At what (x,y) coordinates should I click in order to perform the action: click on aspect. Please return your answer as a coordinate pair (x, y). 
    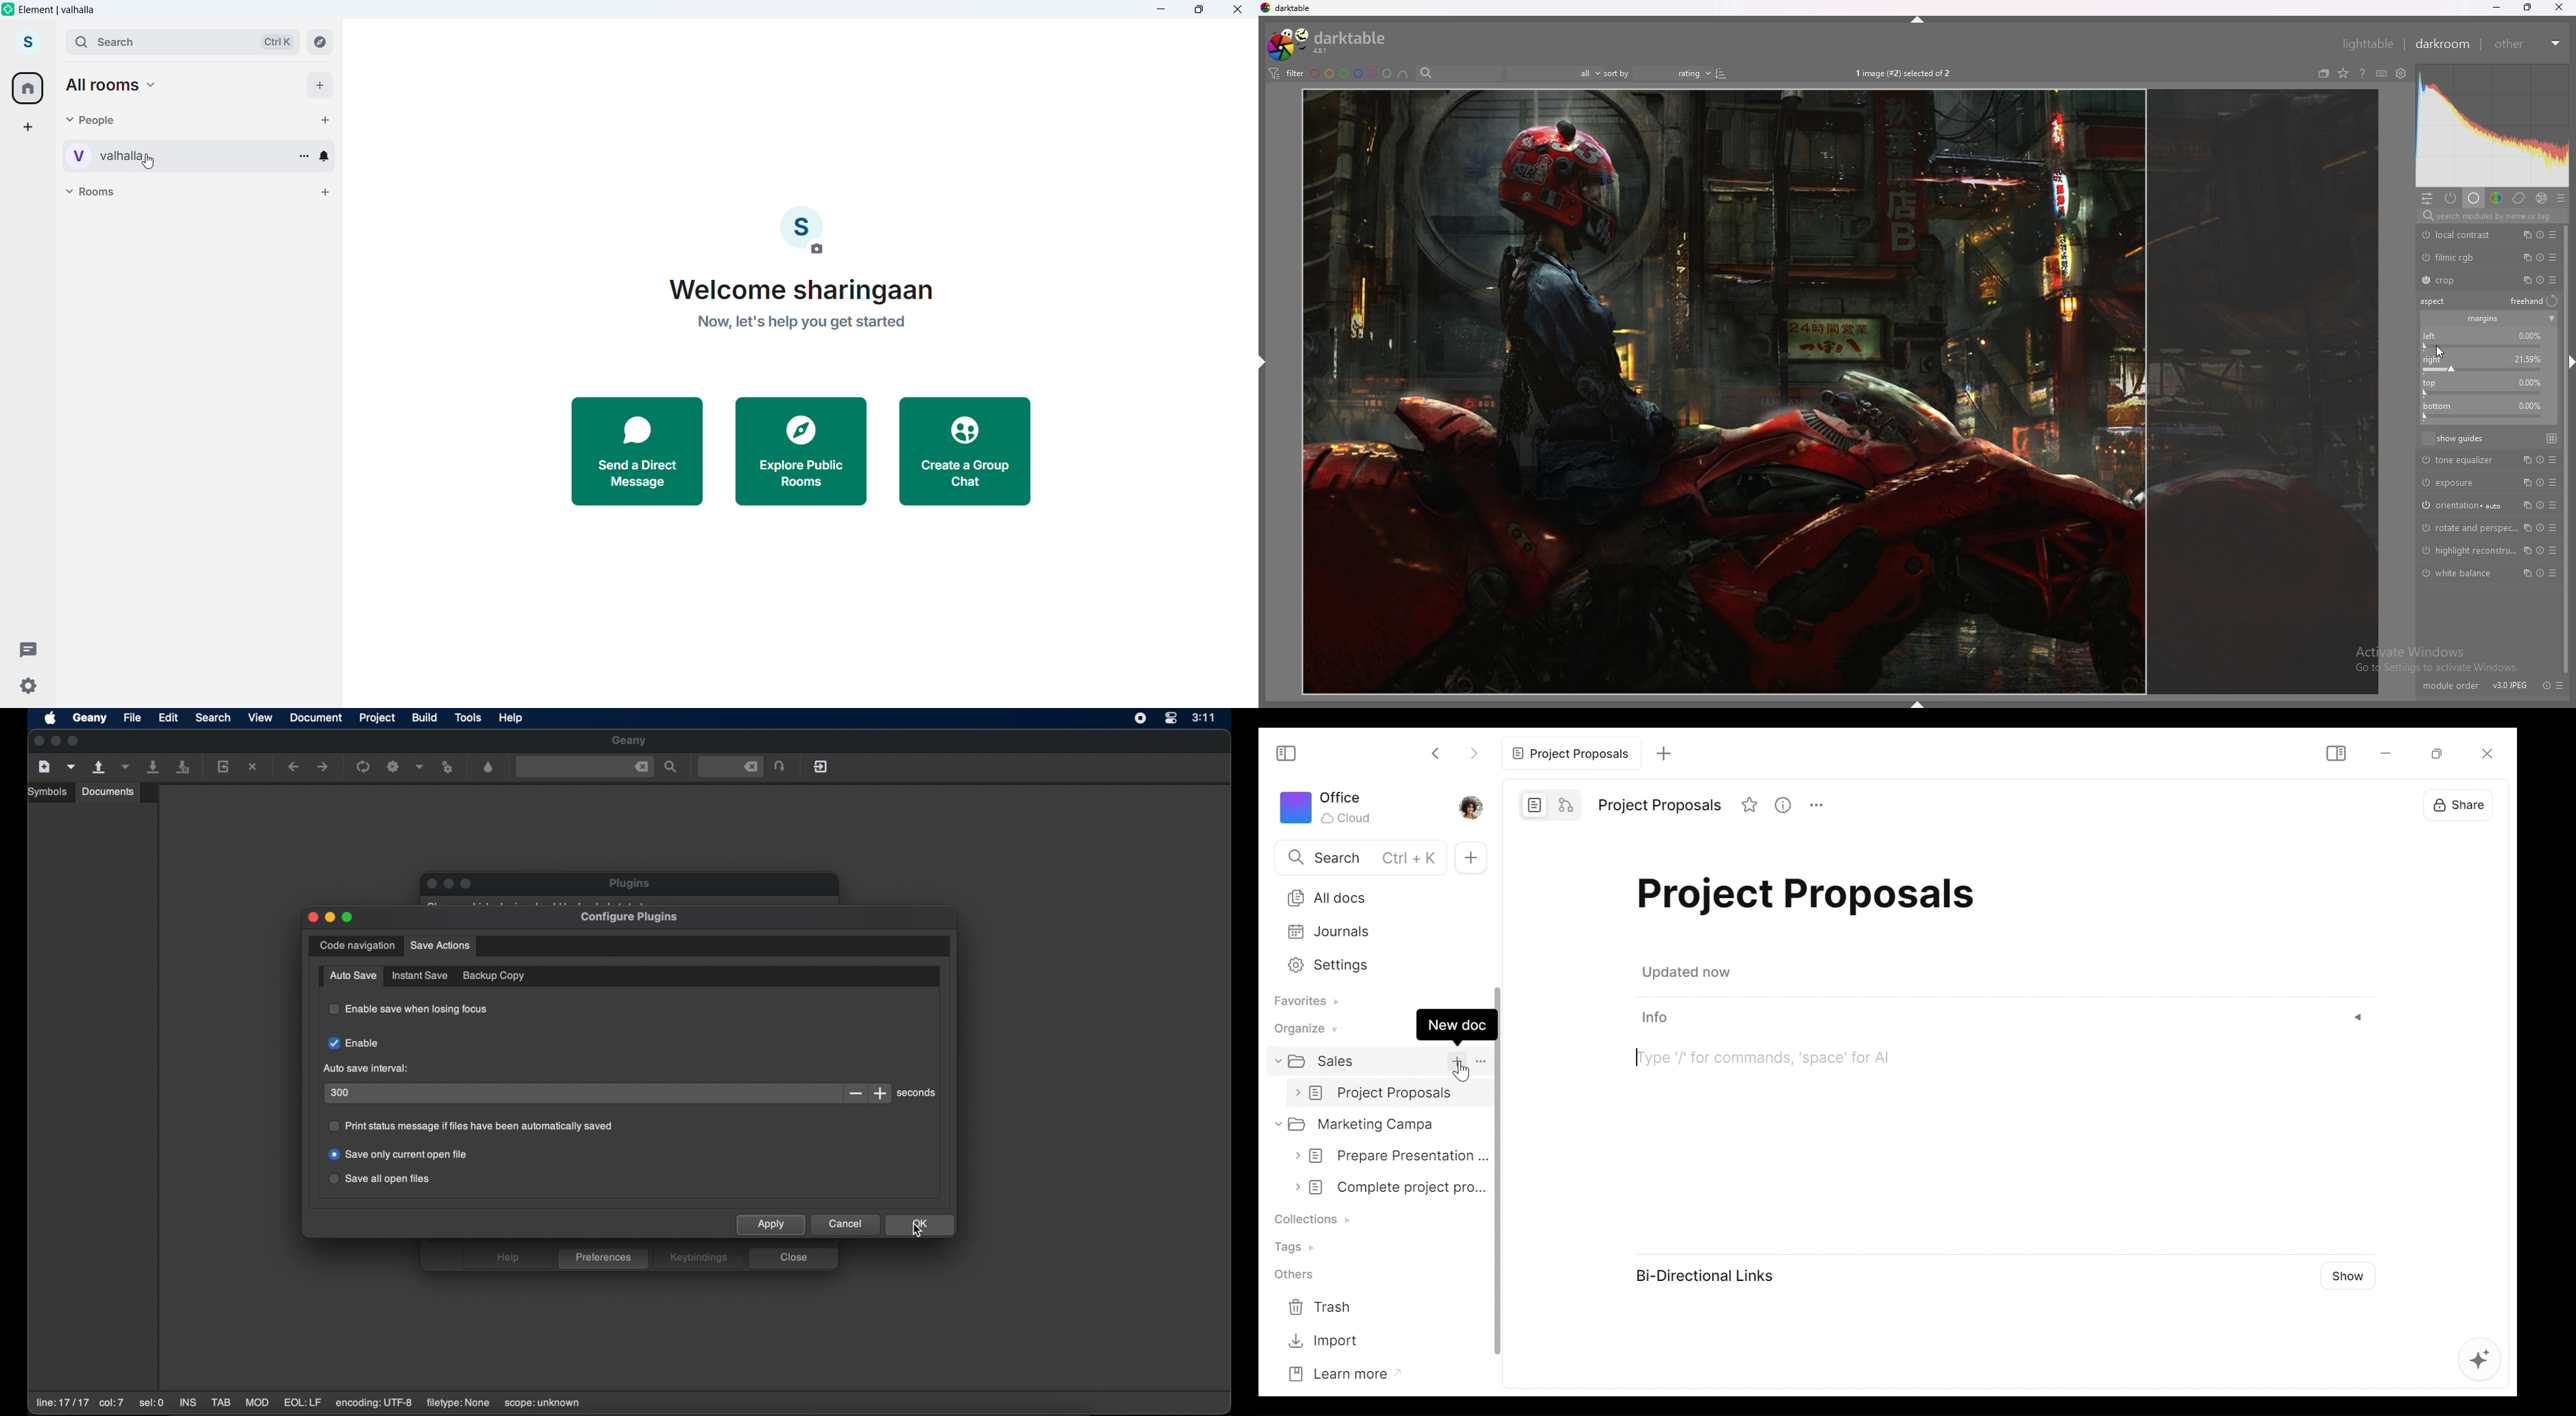
    Looking at the image, I should click on (2437, 301).